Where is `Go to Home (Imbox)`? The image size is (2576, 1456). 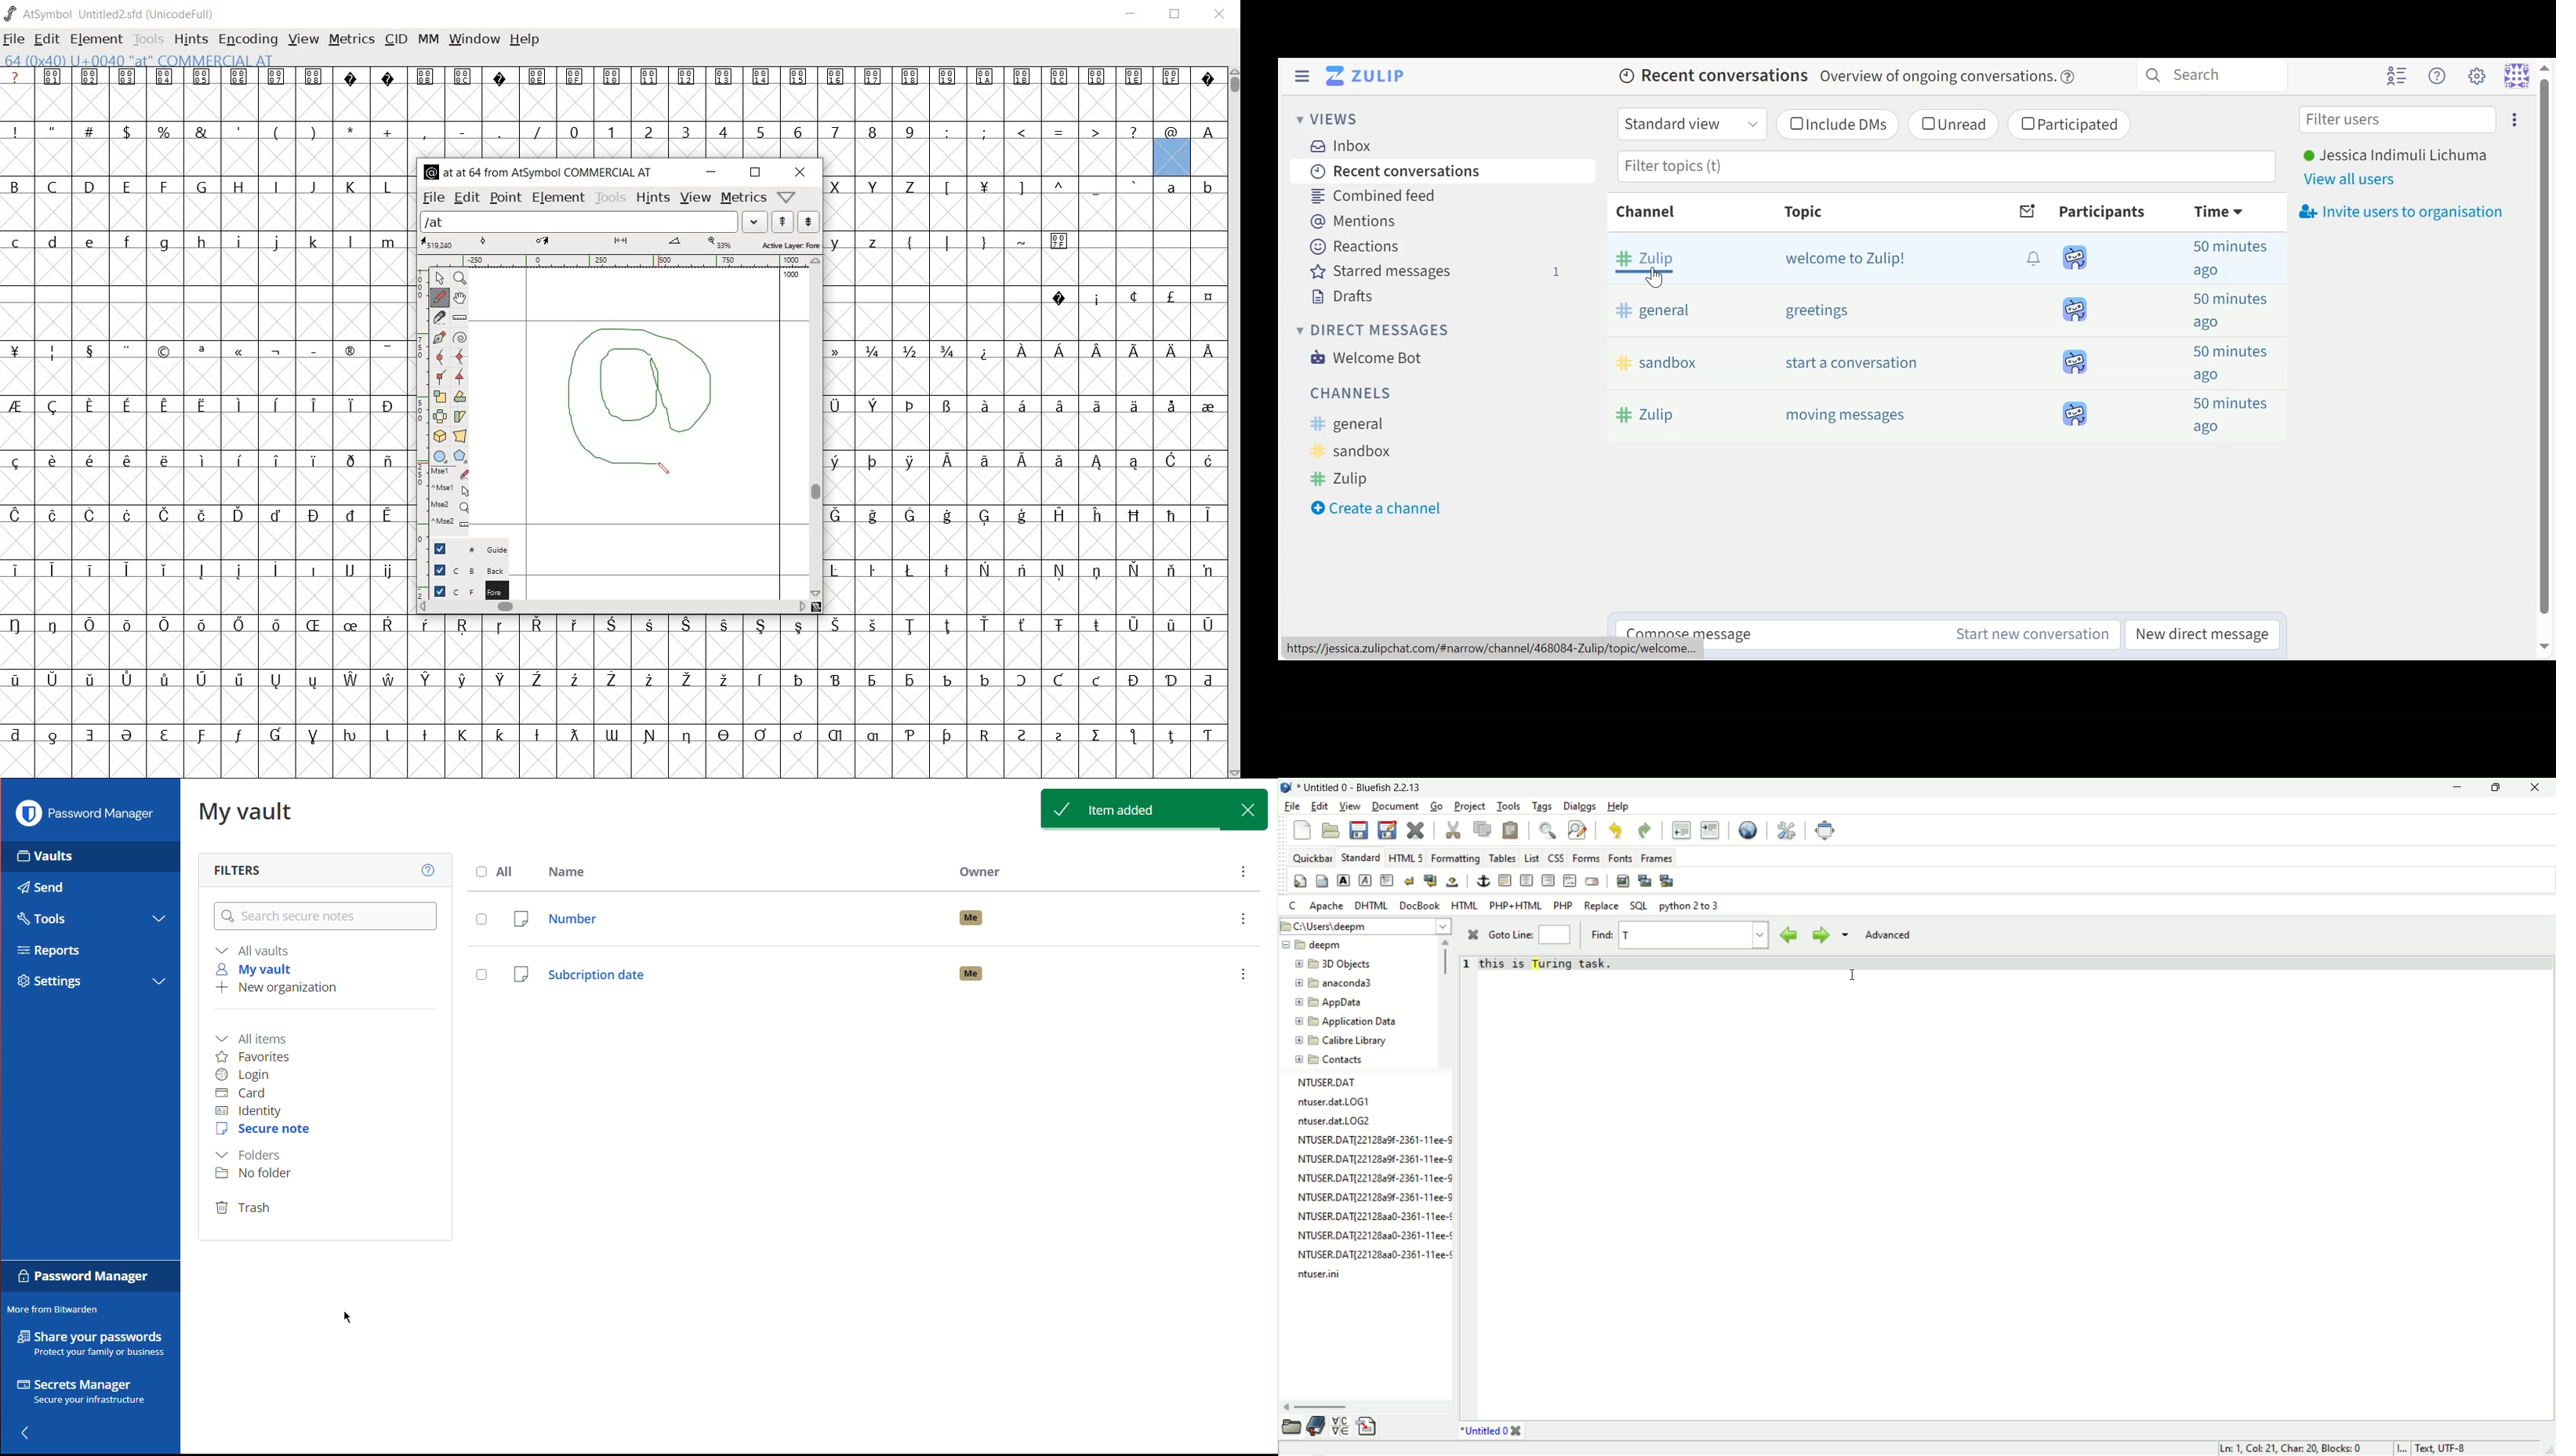
Go to Home (Imbox) is located at coordinates (1365, 75).